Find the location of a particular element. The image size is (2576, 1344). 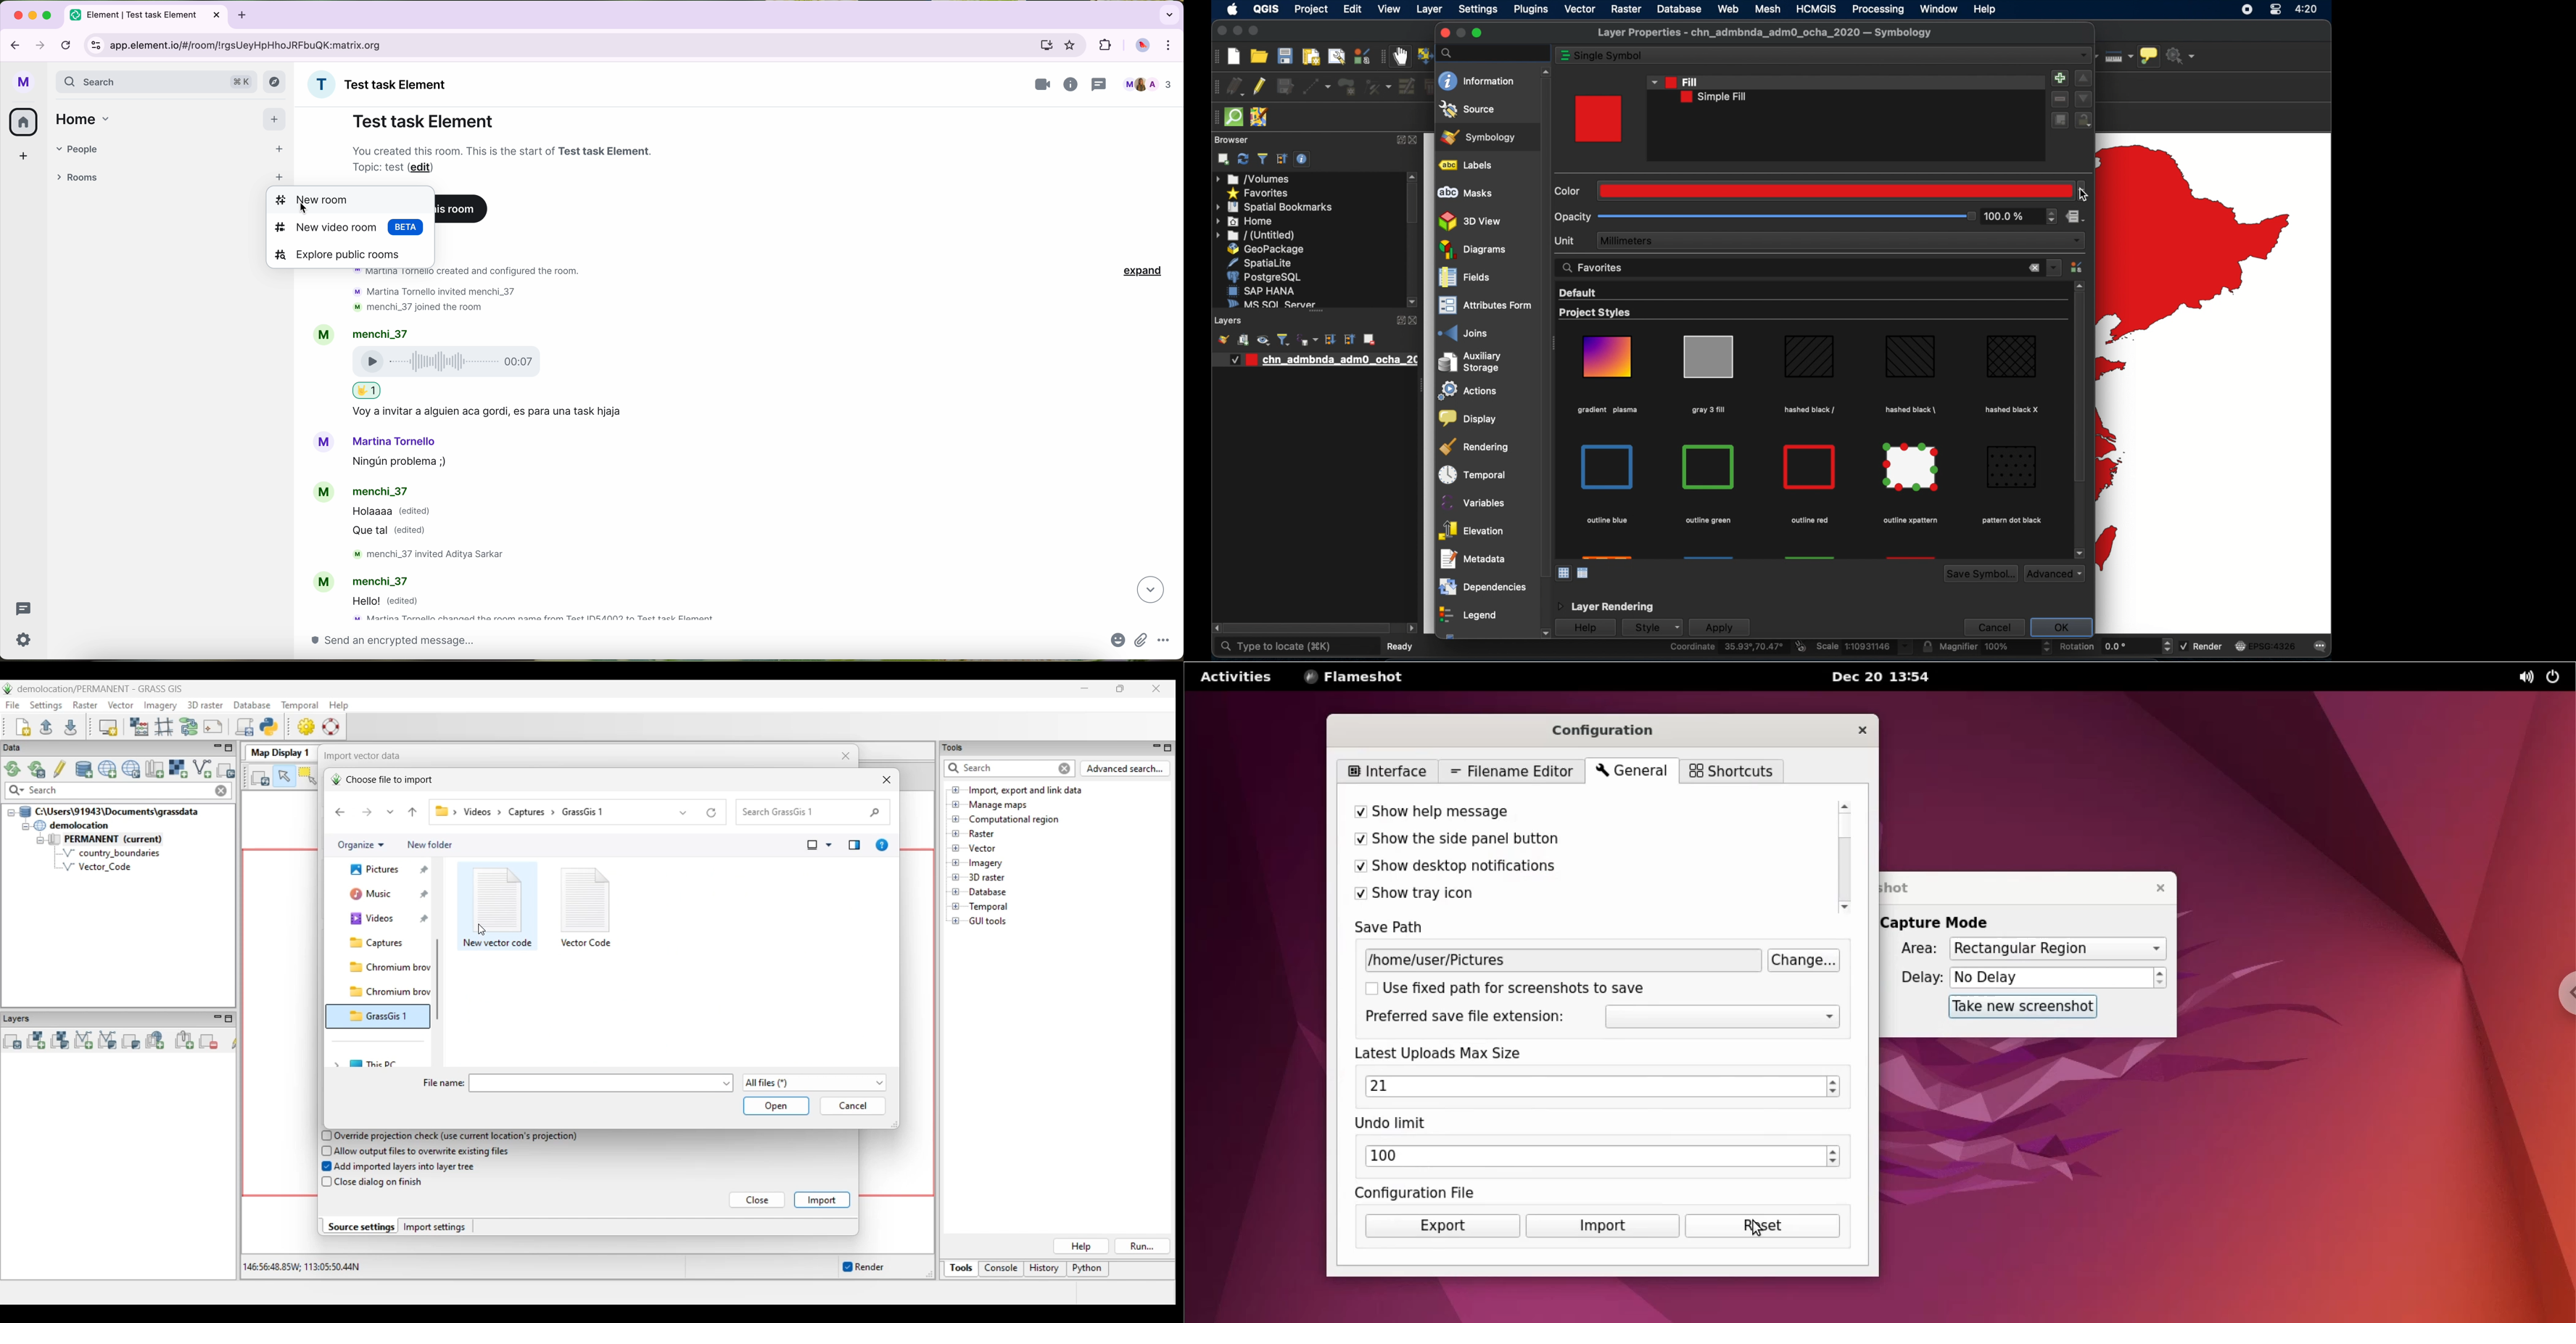

more options is located at coordinates (1165, 642).